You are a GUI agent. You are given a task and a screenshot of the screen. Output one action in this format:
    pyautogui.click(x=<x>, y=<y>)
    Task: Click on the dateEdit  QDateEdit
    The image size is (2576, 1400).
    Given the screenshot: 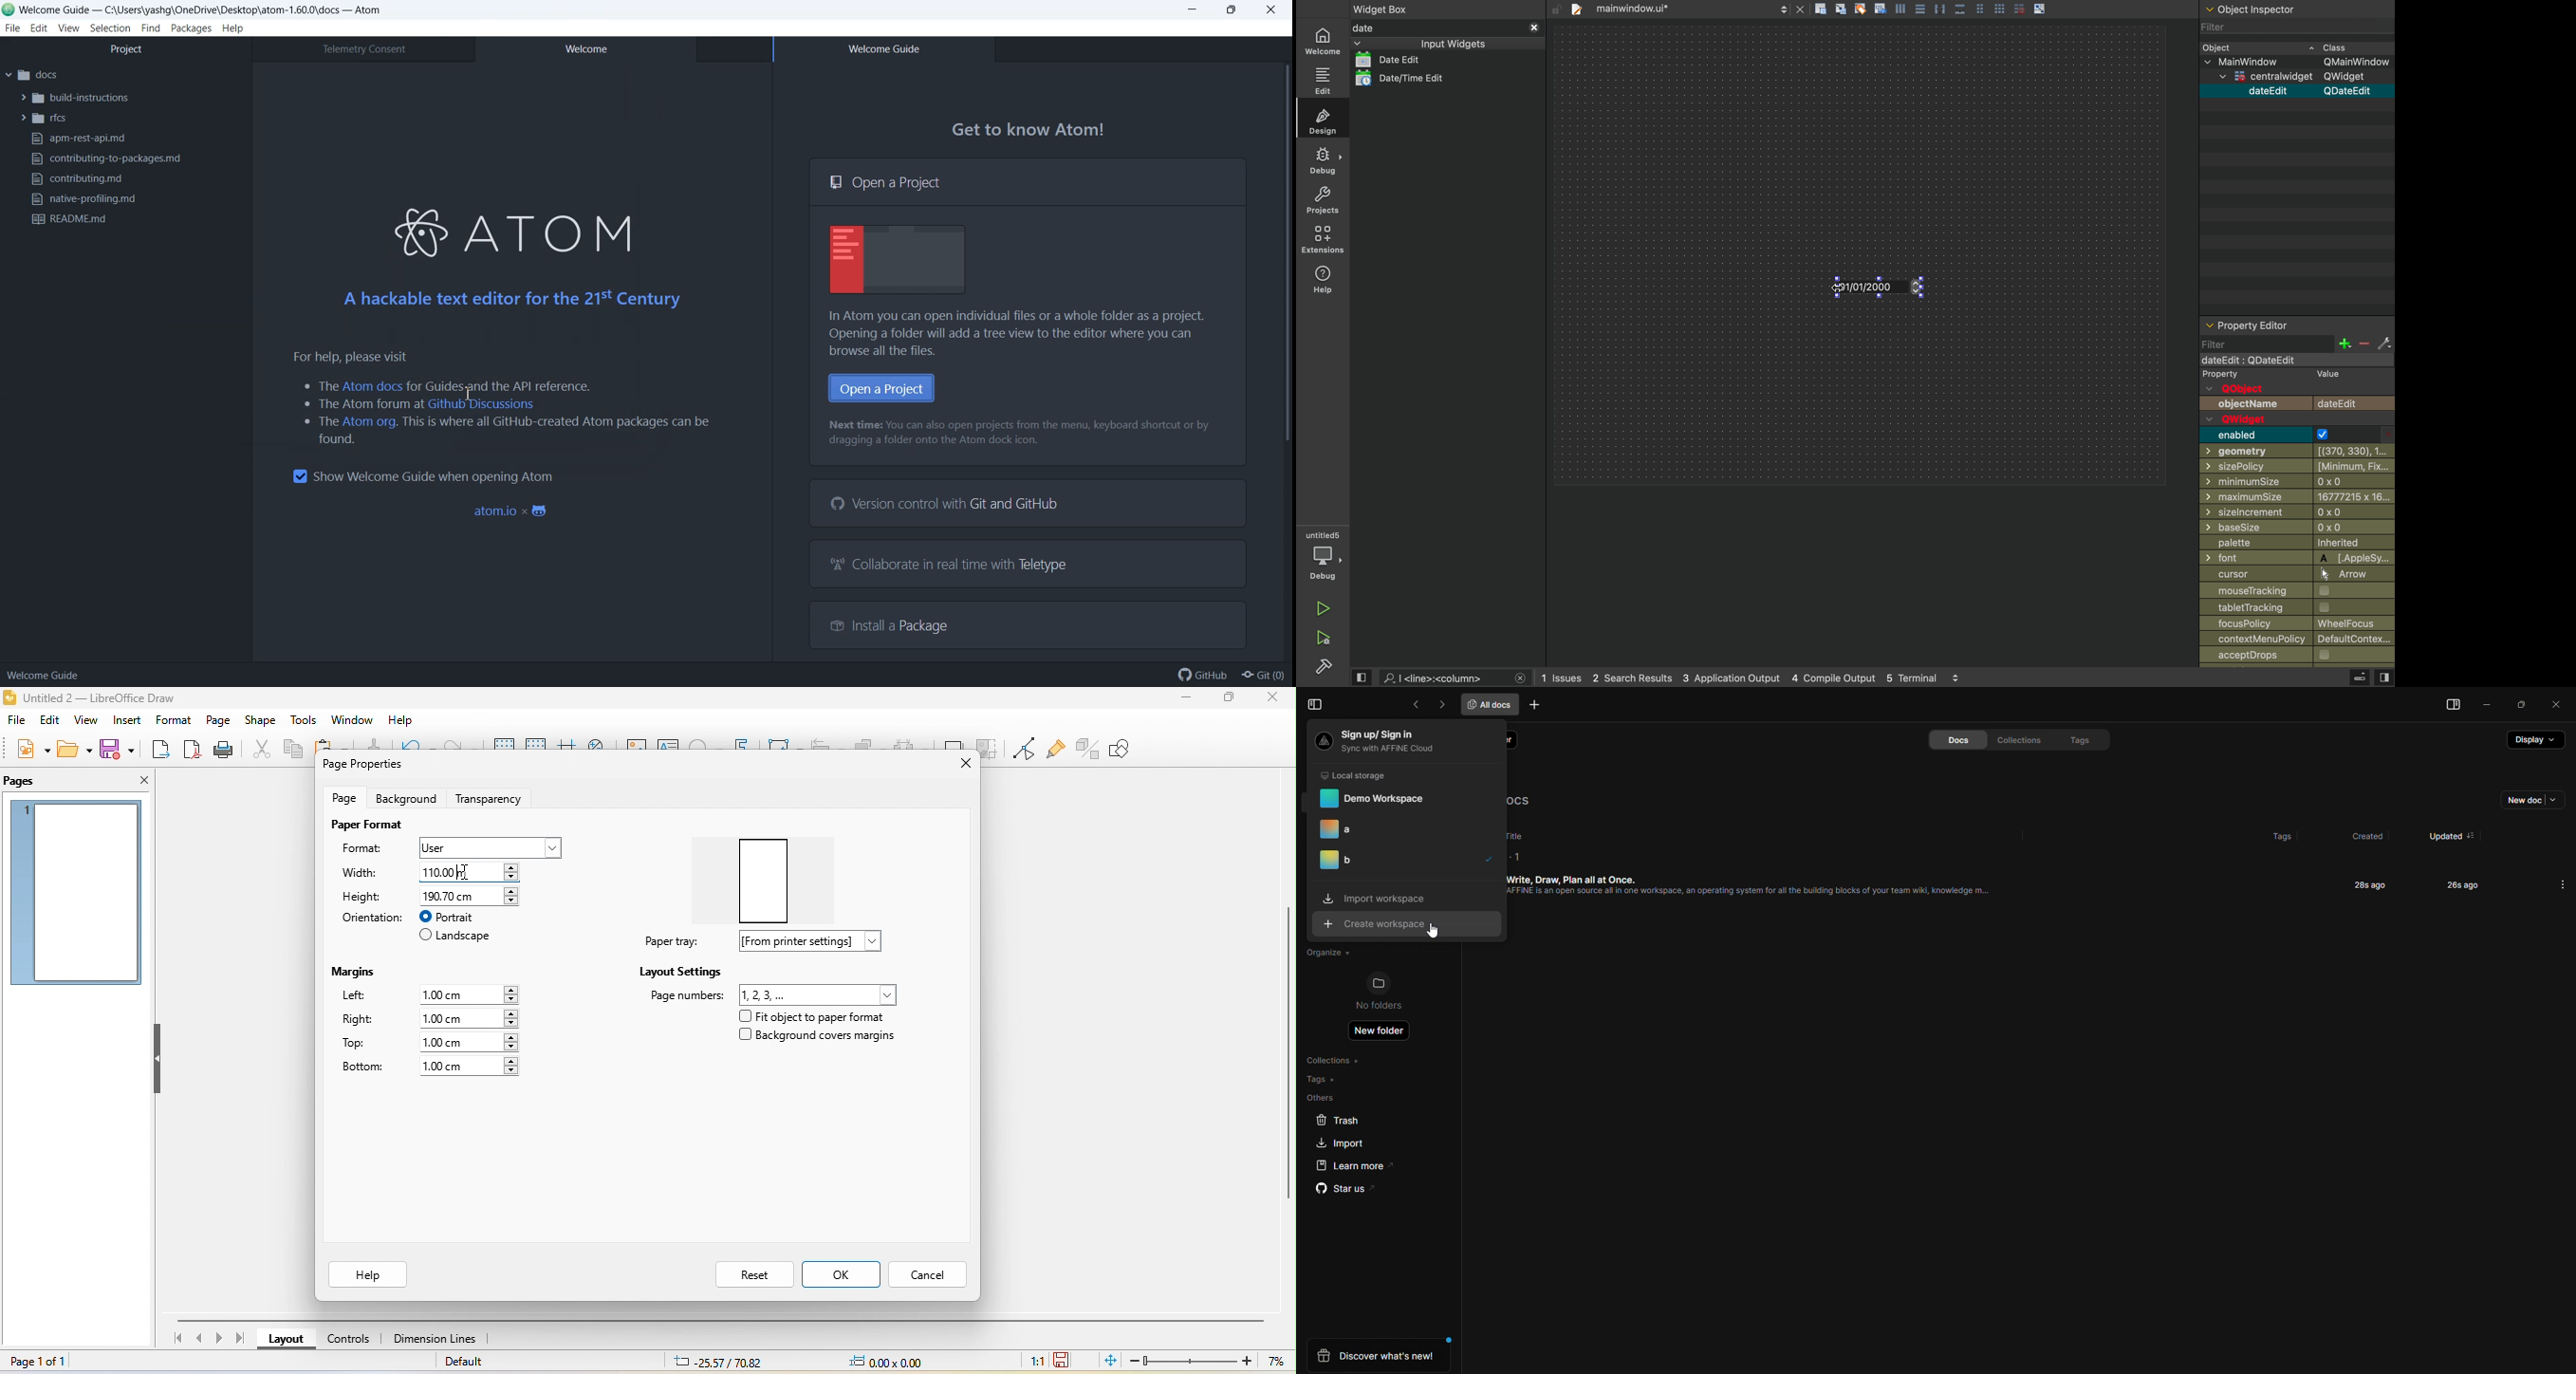 What is the action you would take?
    pyautogui.click(x=2312, y=91)
    